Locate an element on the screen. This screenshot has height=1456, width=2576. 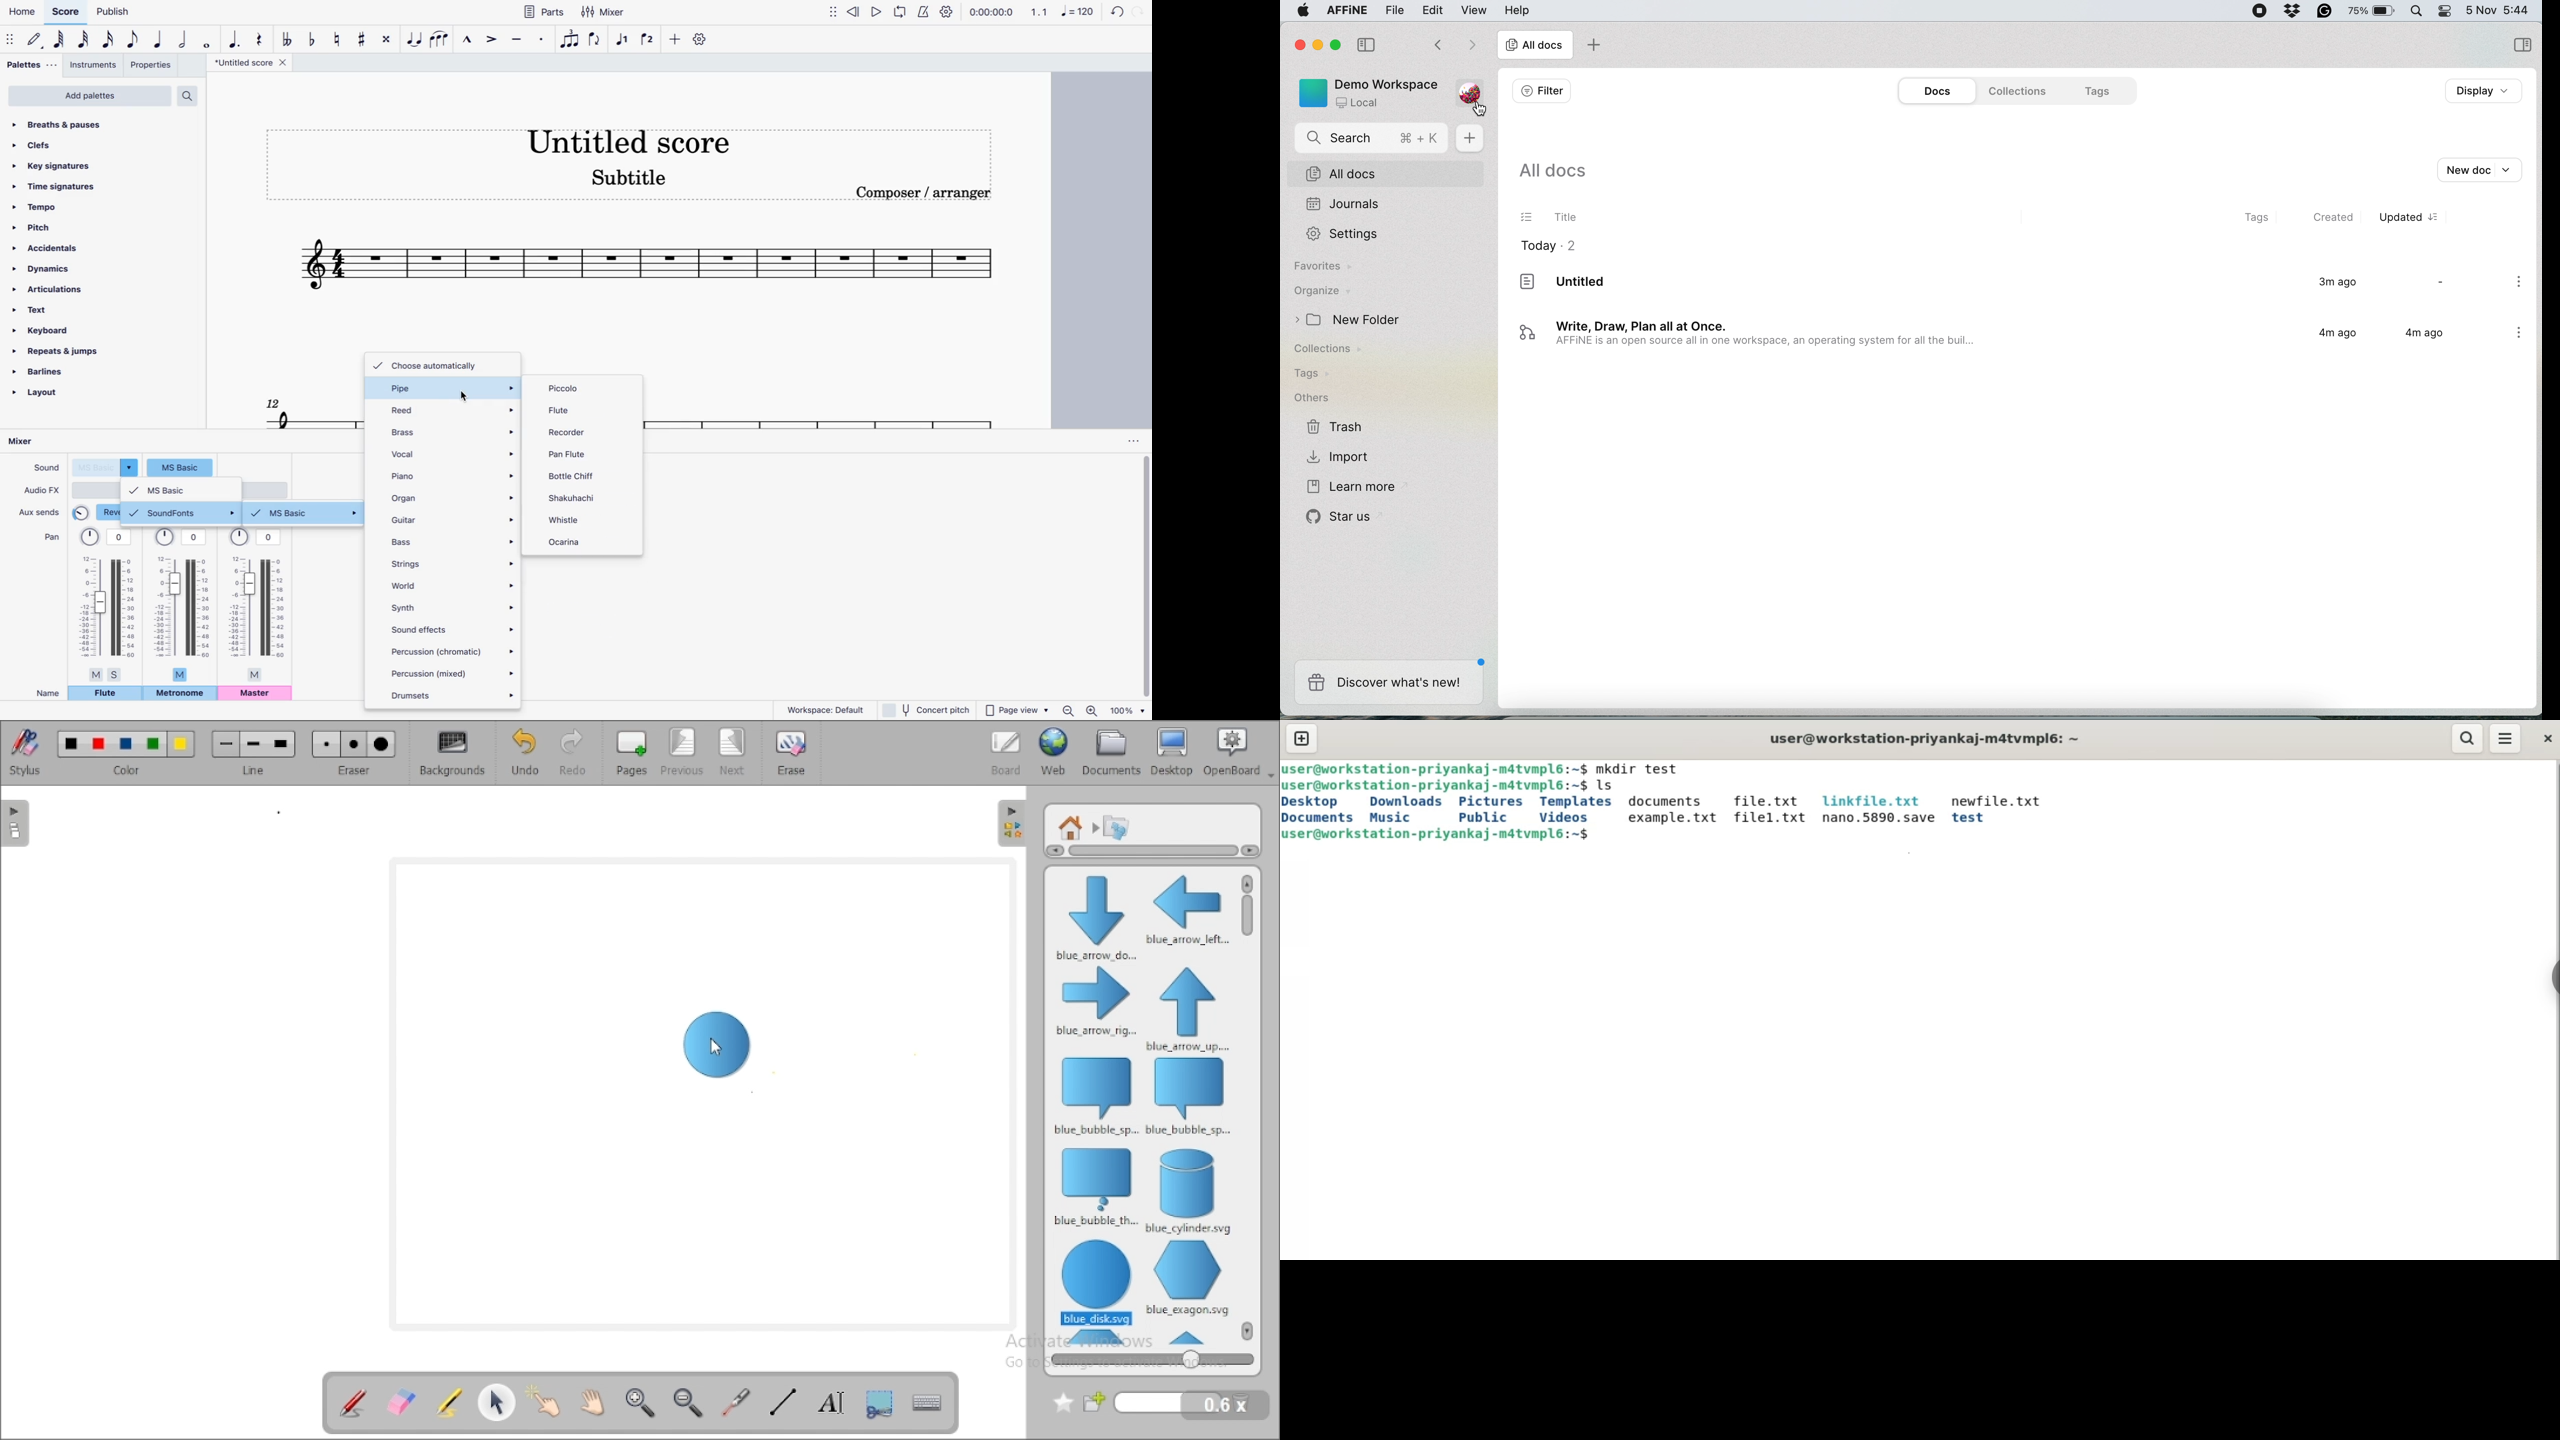
draw lines is located at coordinates (782, 1402).